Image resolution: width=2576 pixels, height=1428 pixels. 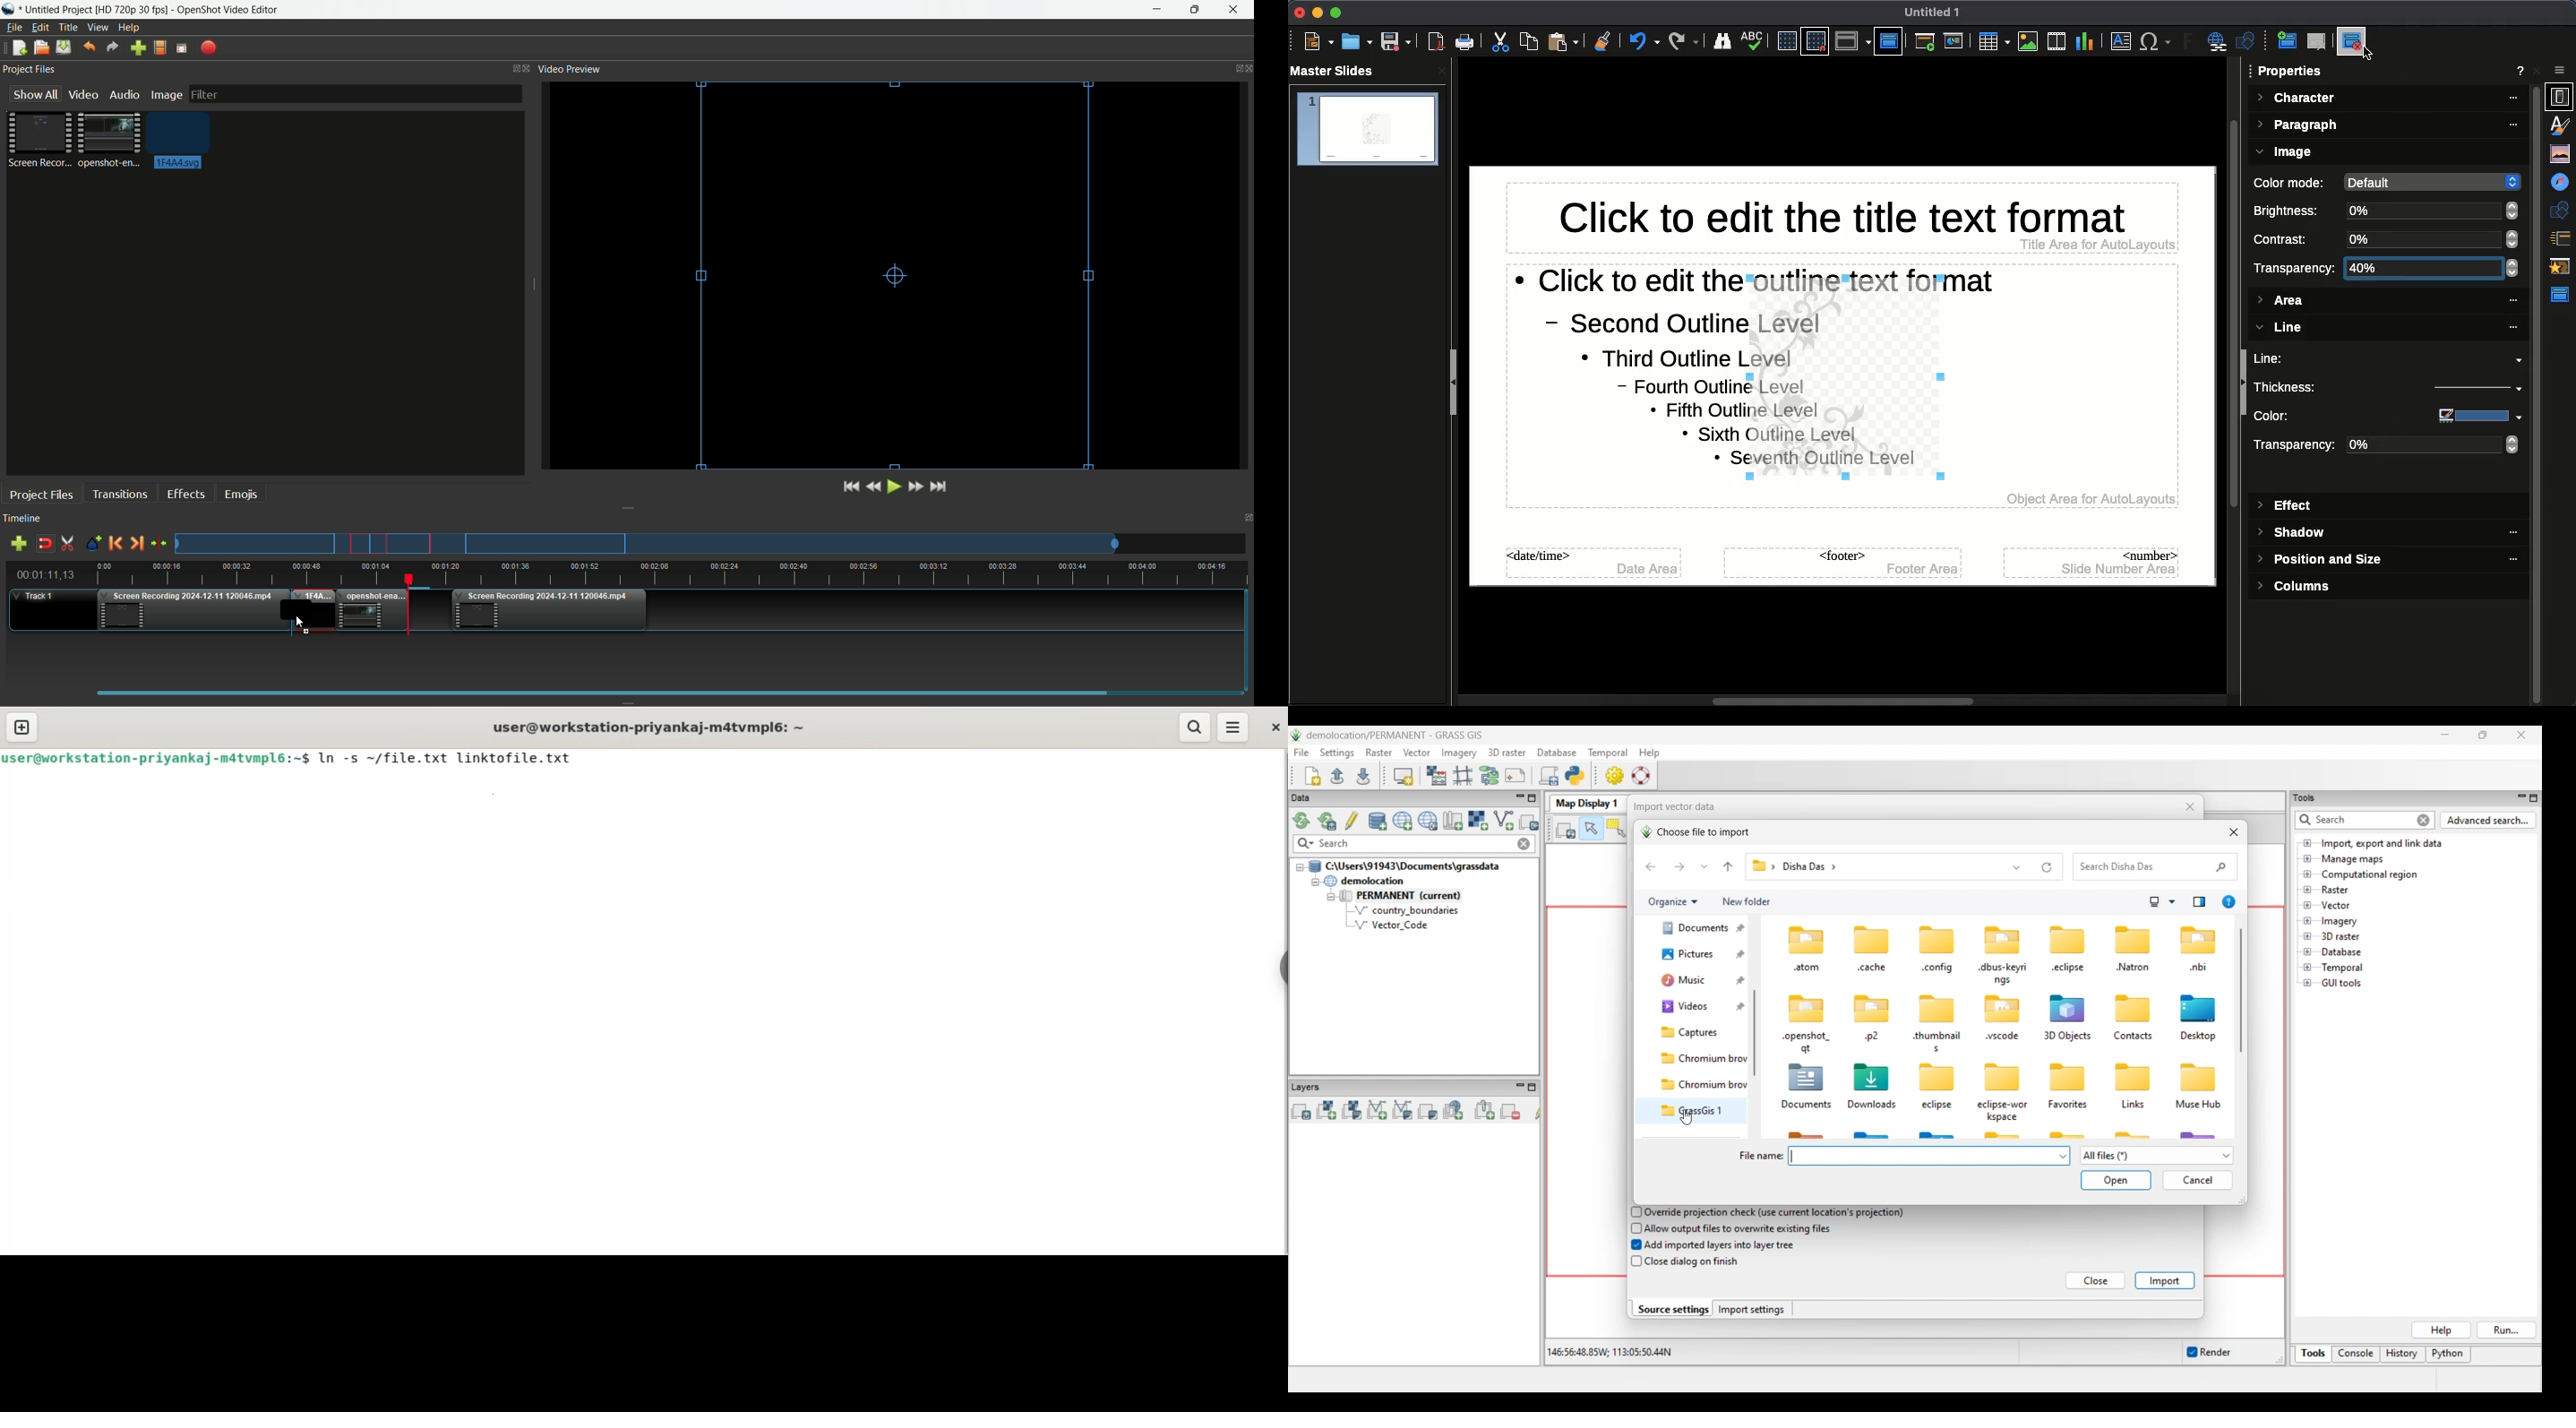 I want to click on icon, so click(x=2199, y=1076).